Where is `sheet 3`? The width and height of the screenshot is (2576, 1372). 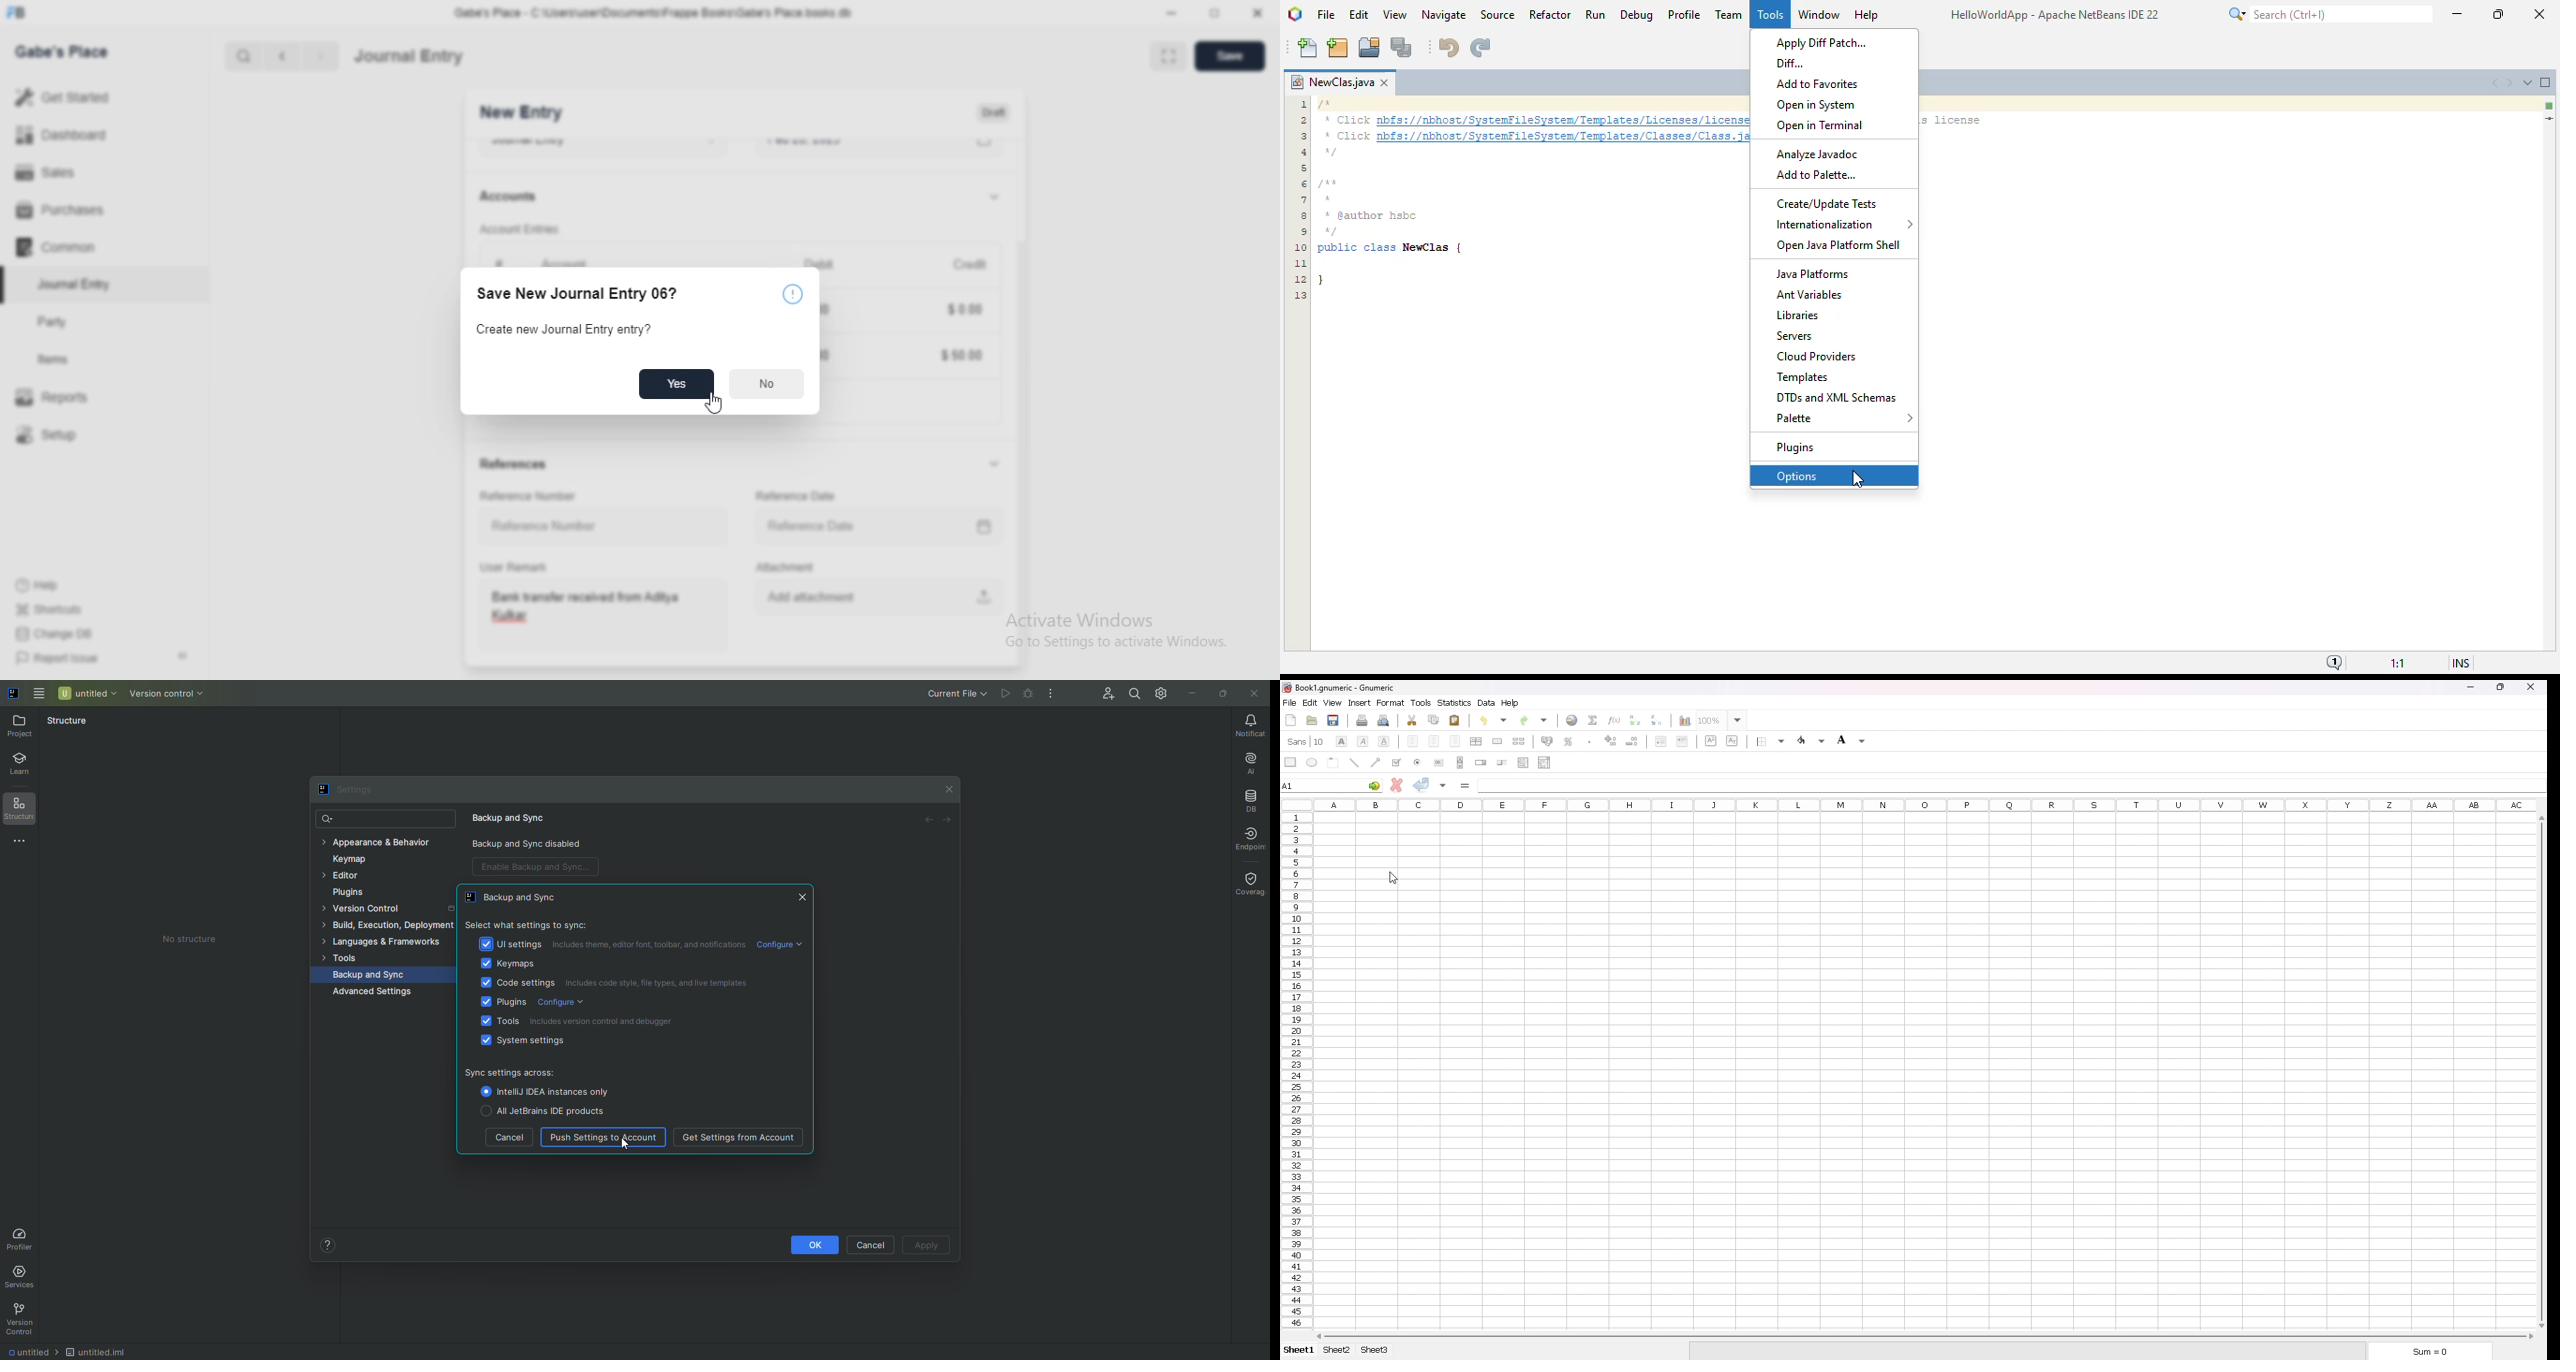 sheet 3 is located at coordinates (1376, 1351).